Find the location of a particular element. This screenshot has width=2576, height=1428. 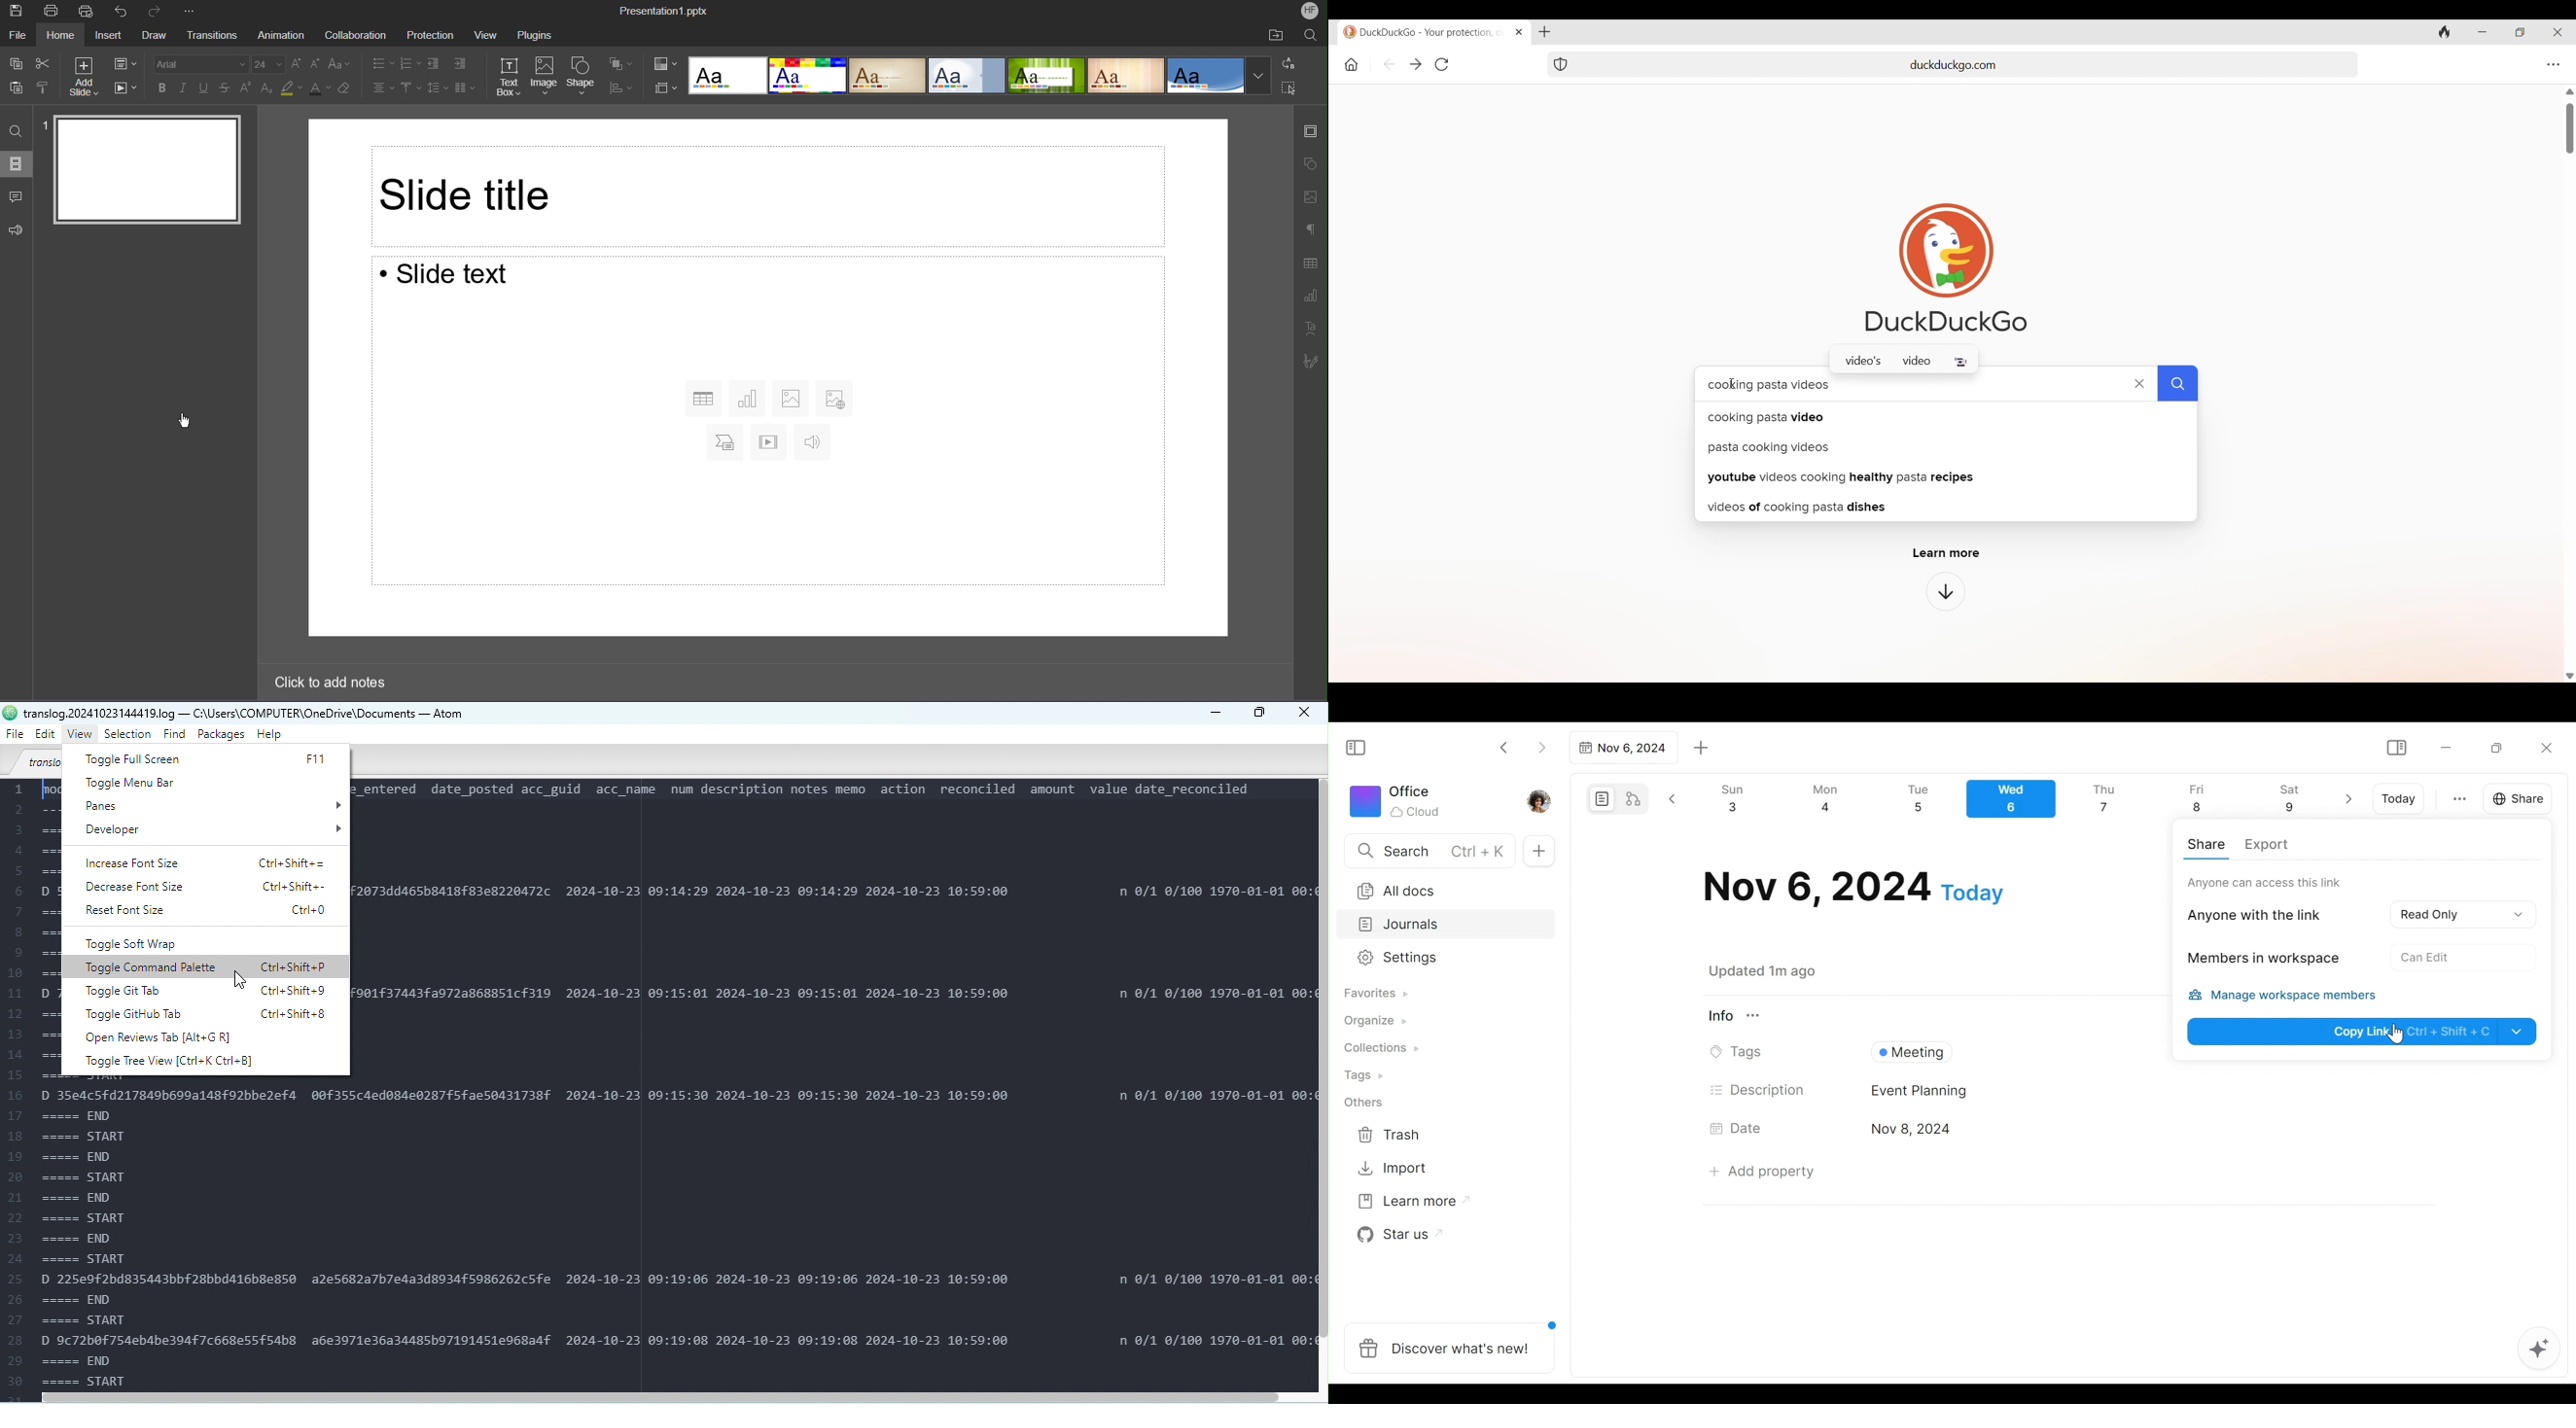

strikethrough is located at coordinates (226, 89).